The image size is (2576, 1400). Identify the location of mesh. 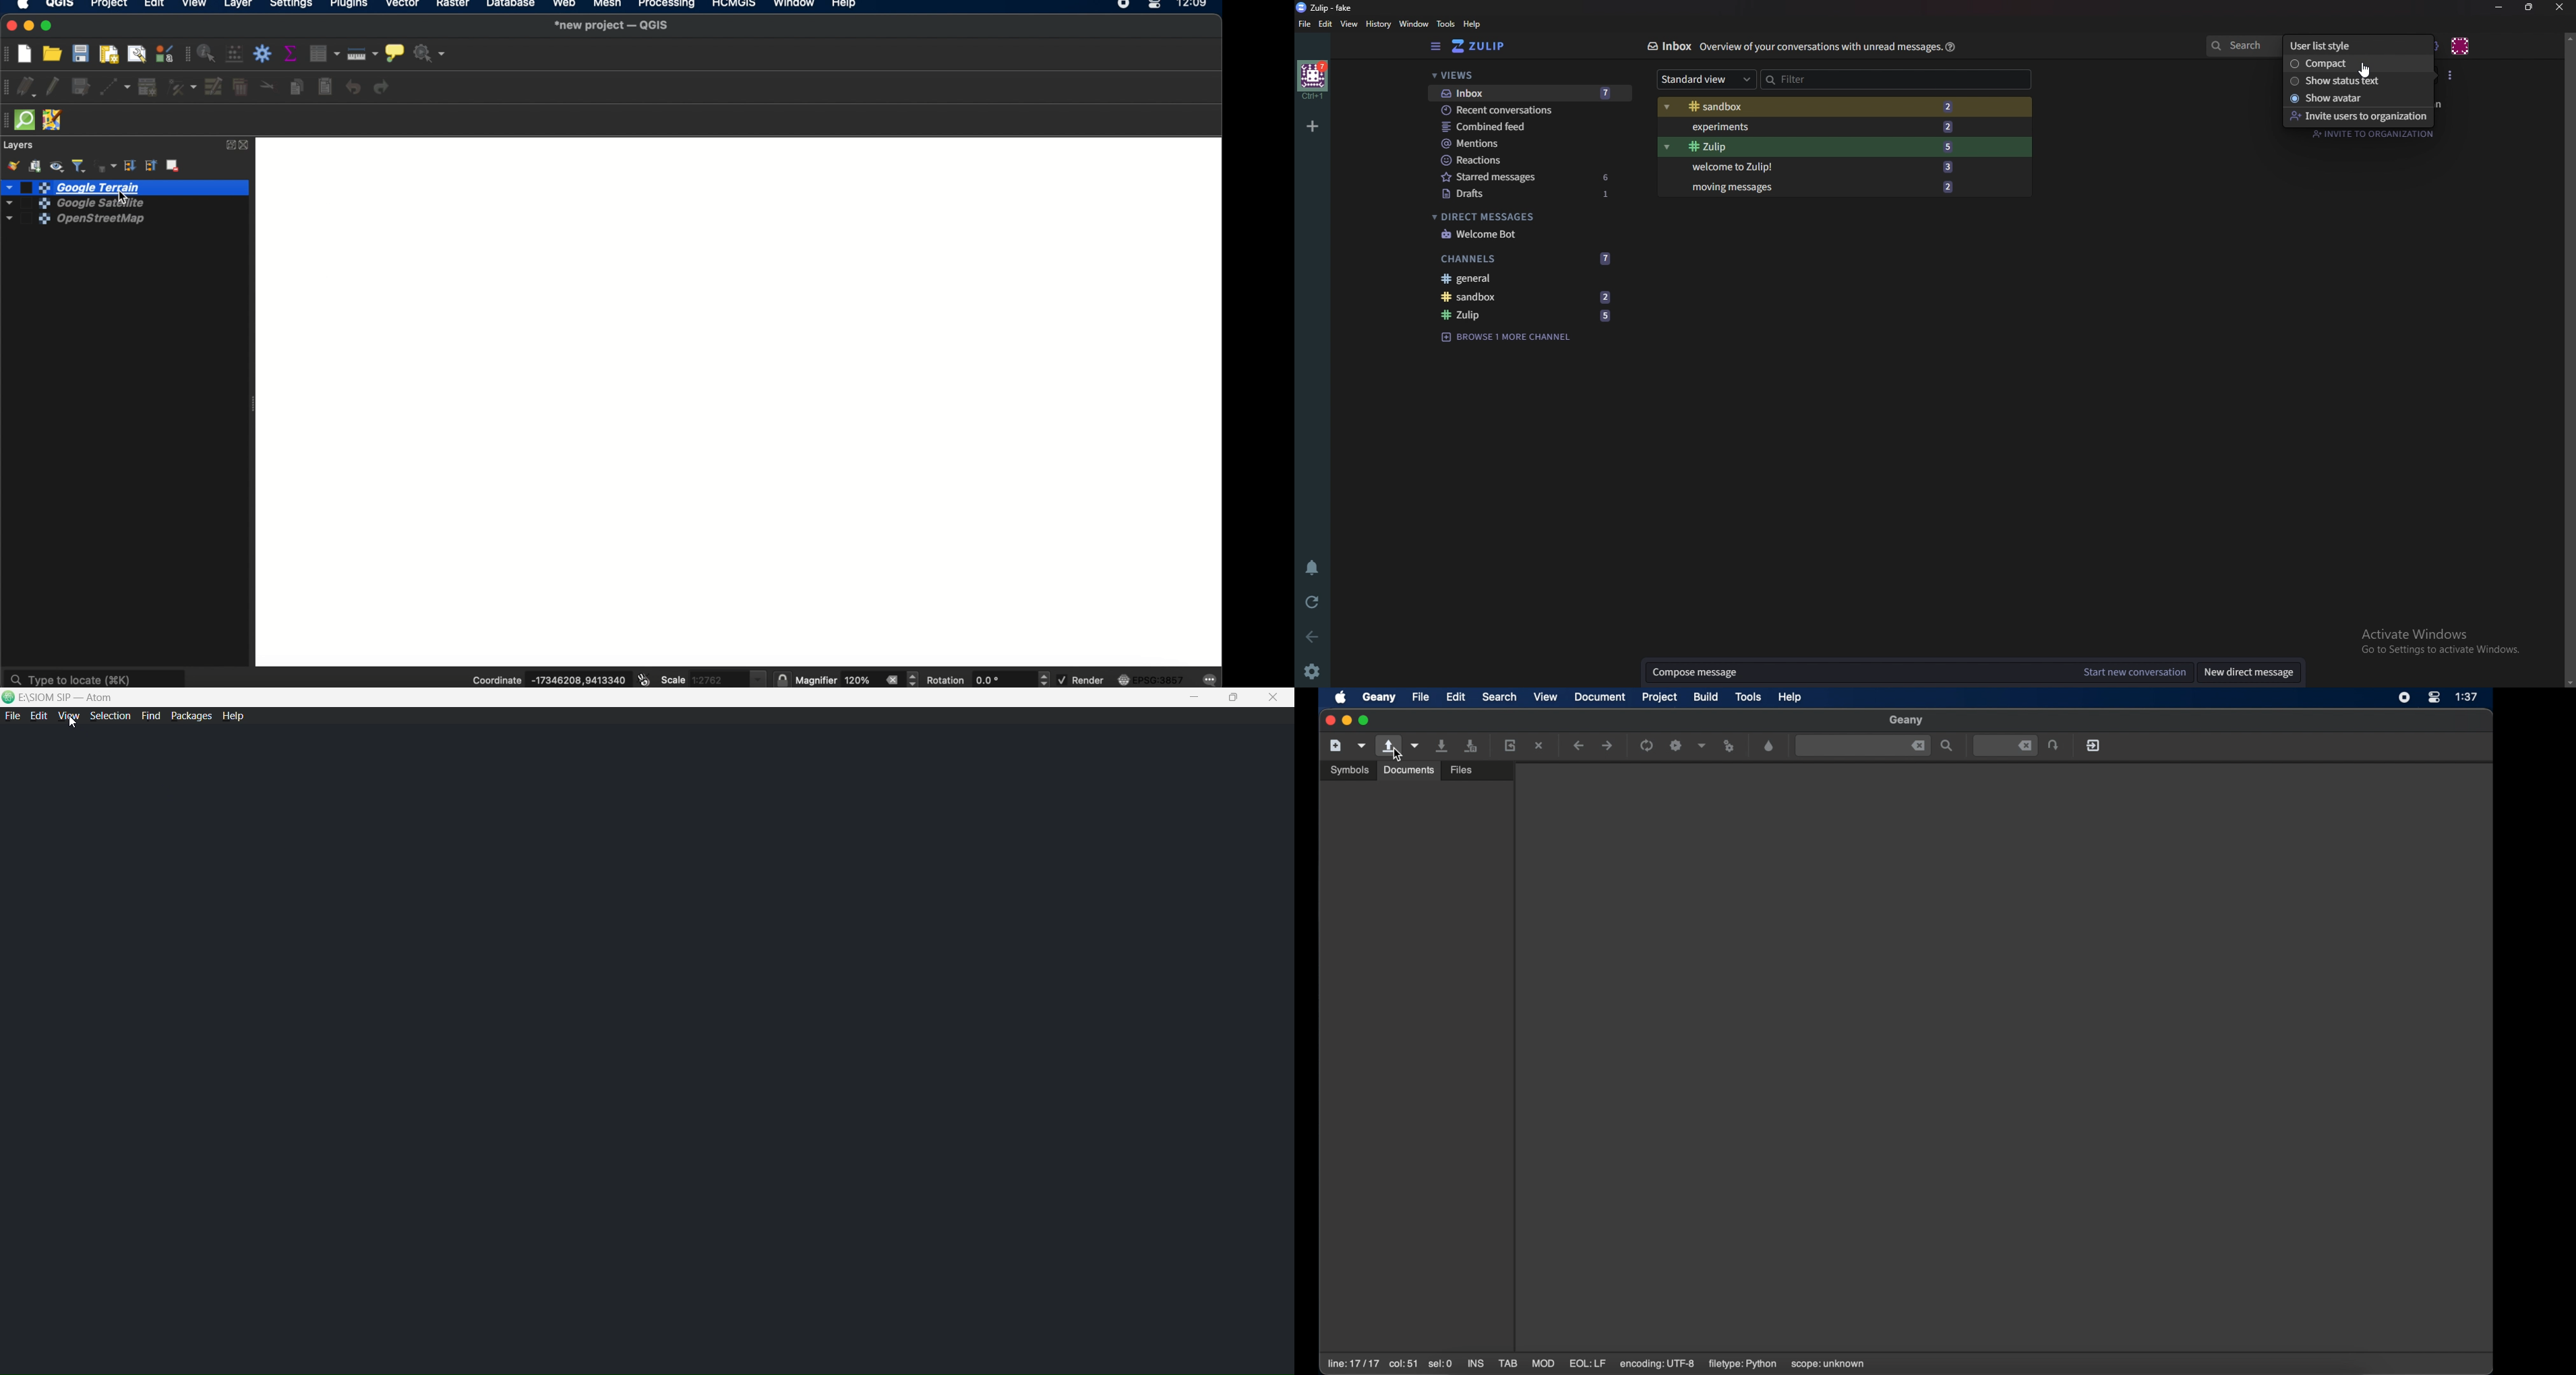
(606, 5).